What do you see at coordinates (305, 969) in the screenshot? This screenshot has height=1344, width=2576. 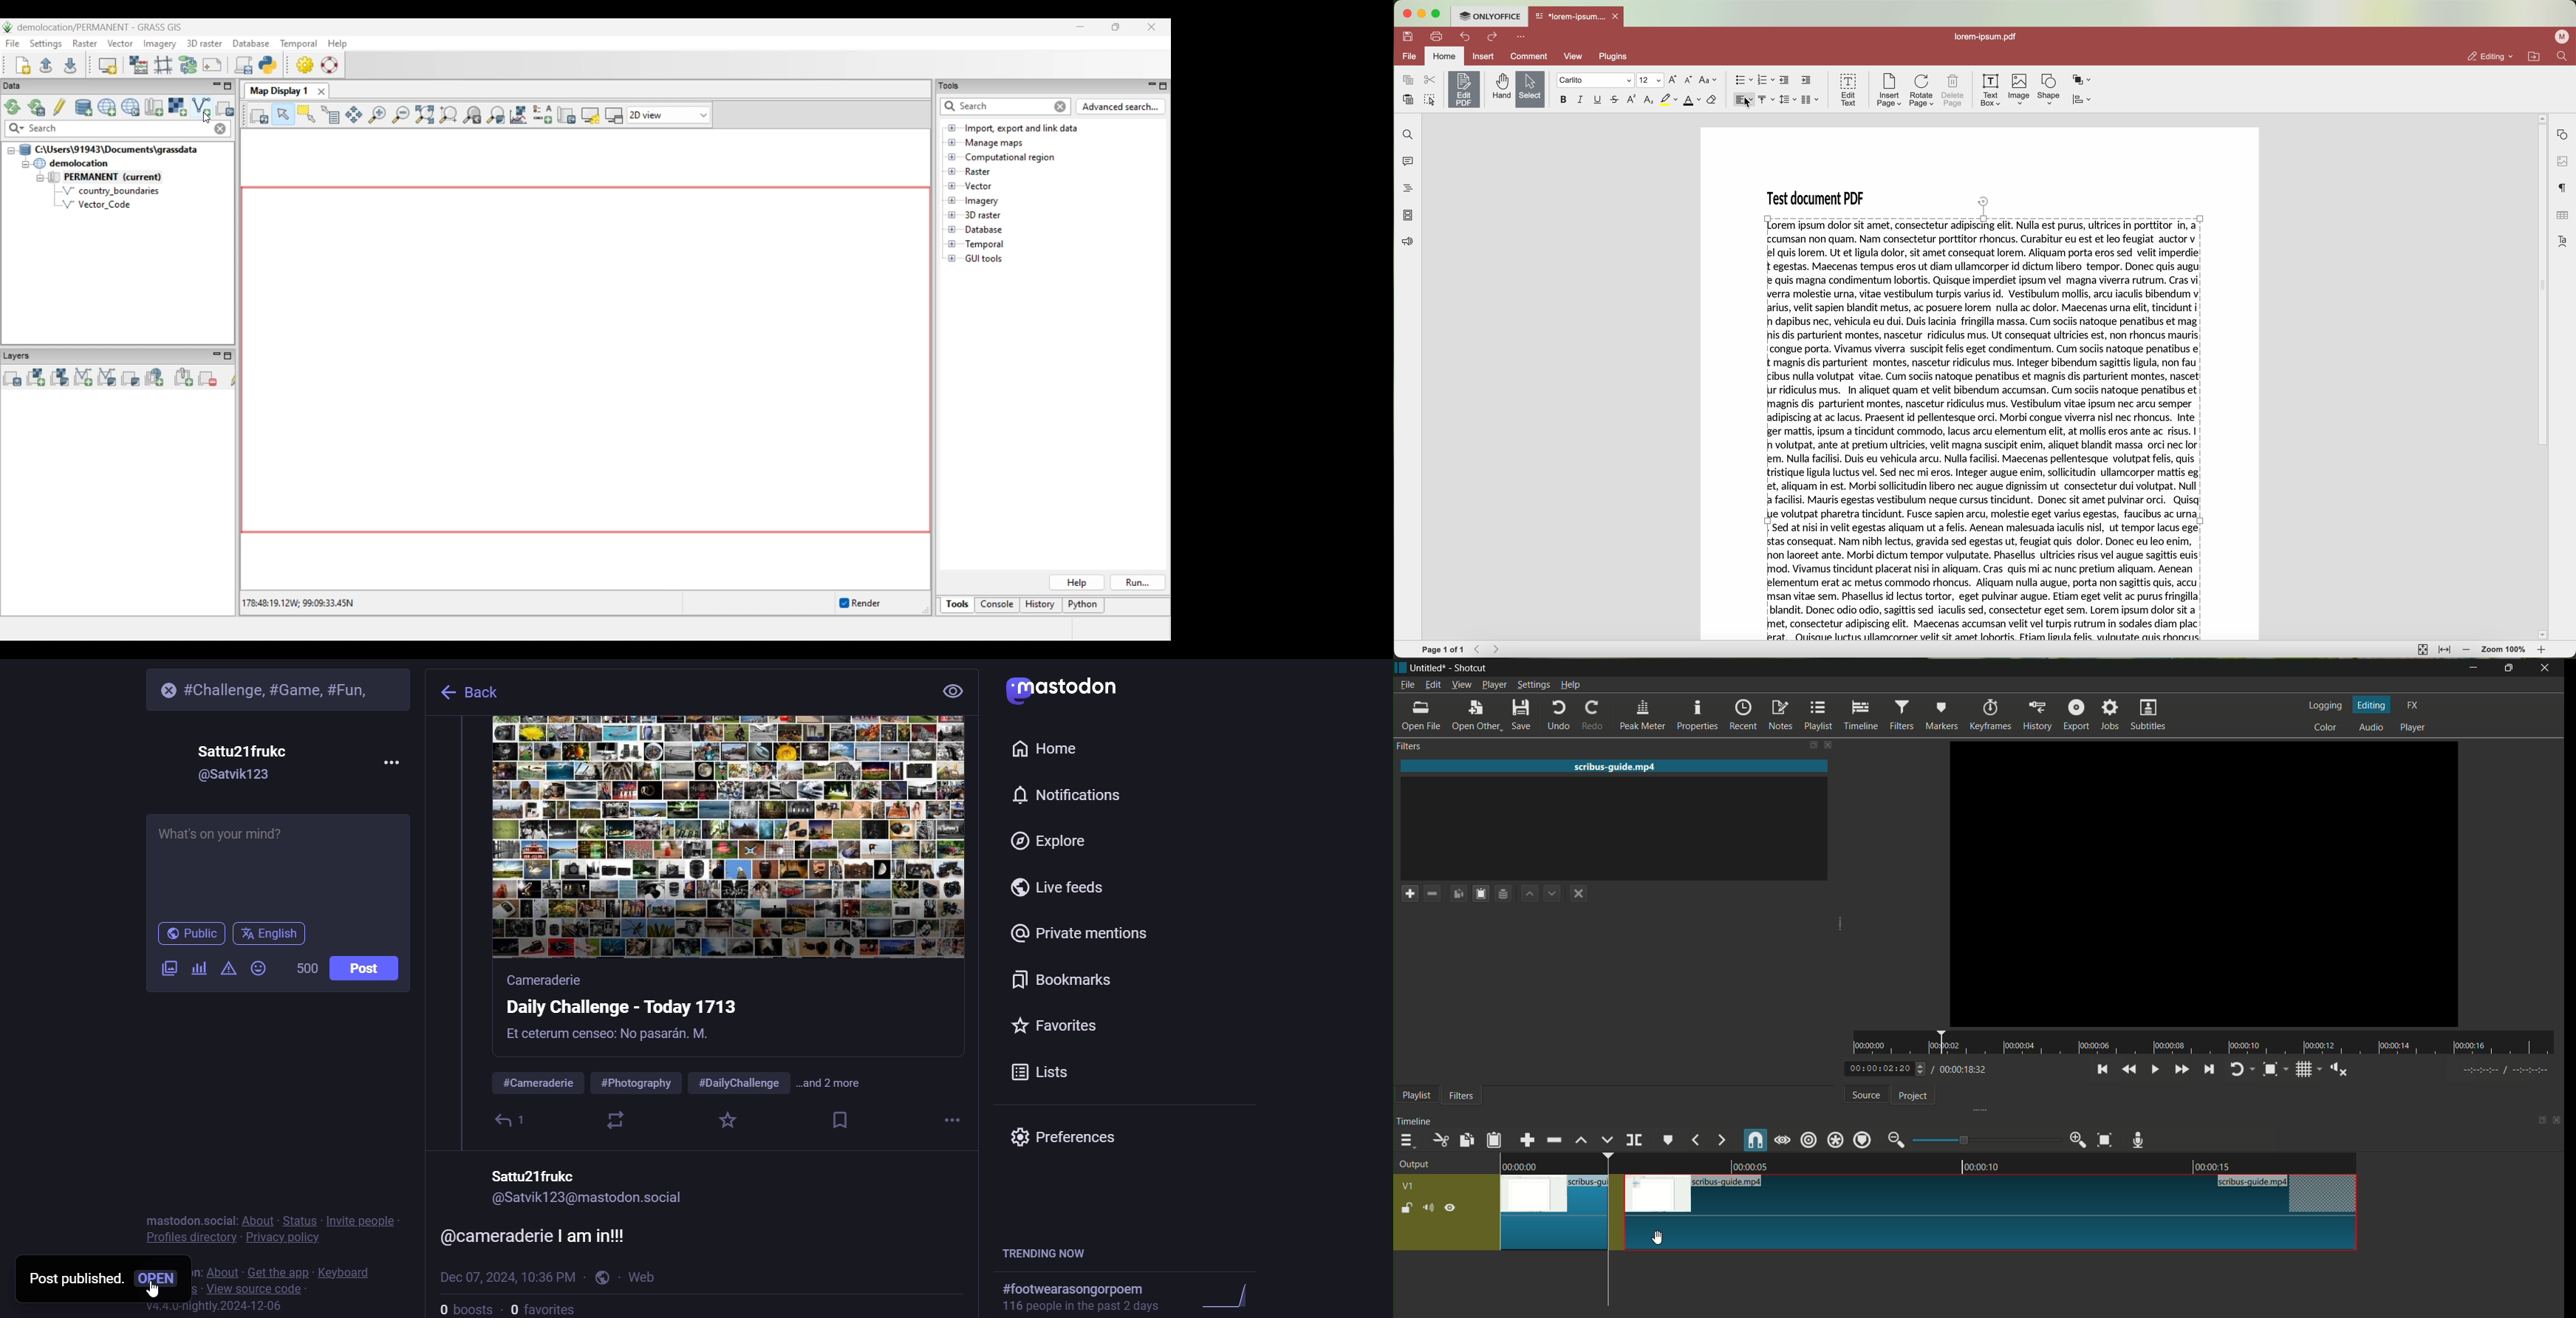 I see `word limit` at bounding box center [305, 969].